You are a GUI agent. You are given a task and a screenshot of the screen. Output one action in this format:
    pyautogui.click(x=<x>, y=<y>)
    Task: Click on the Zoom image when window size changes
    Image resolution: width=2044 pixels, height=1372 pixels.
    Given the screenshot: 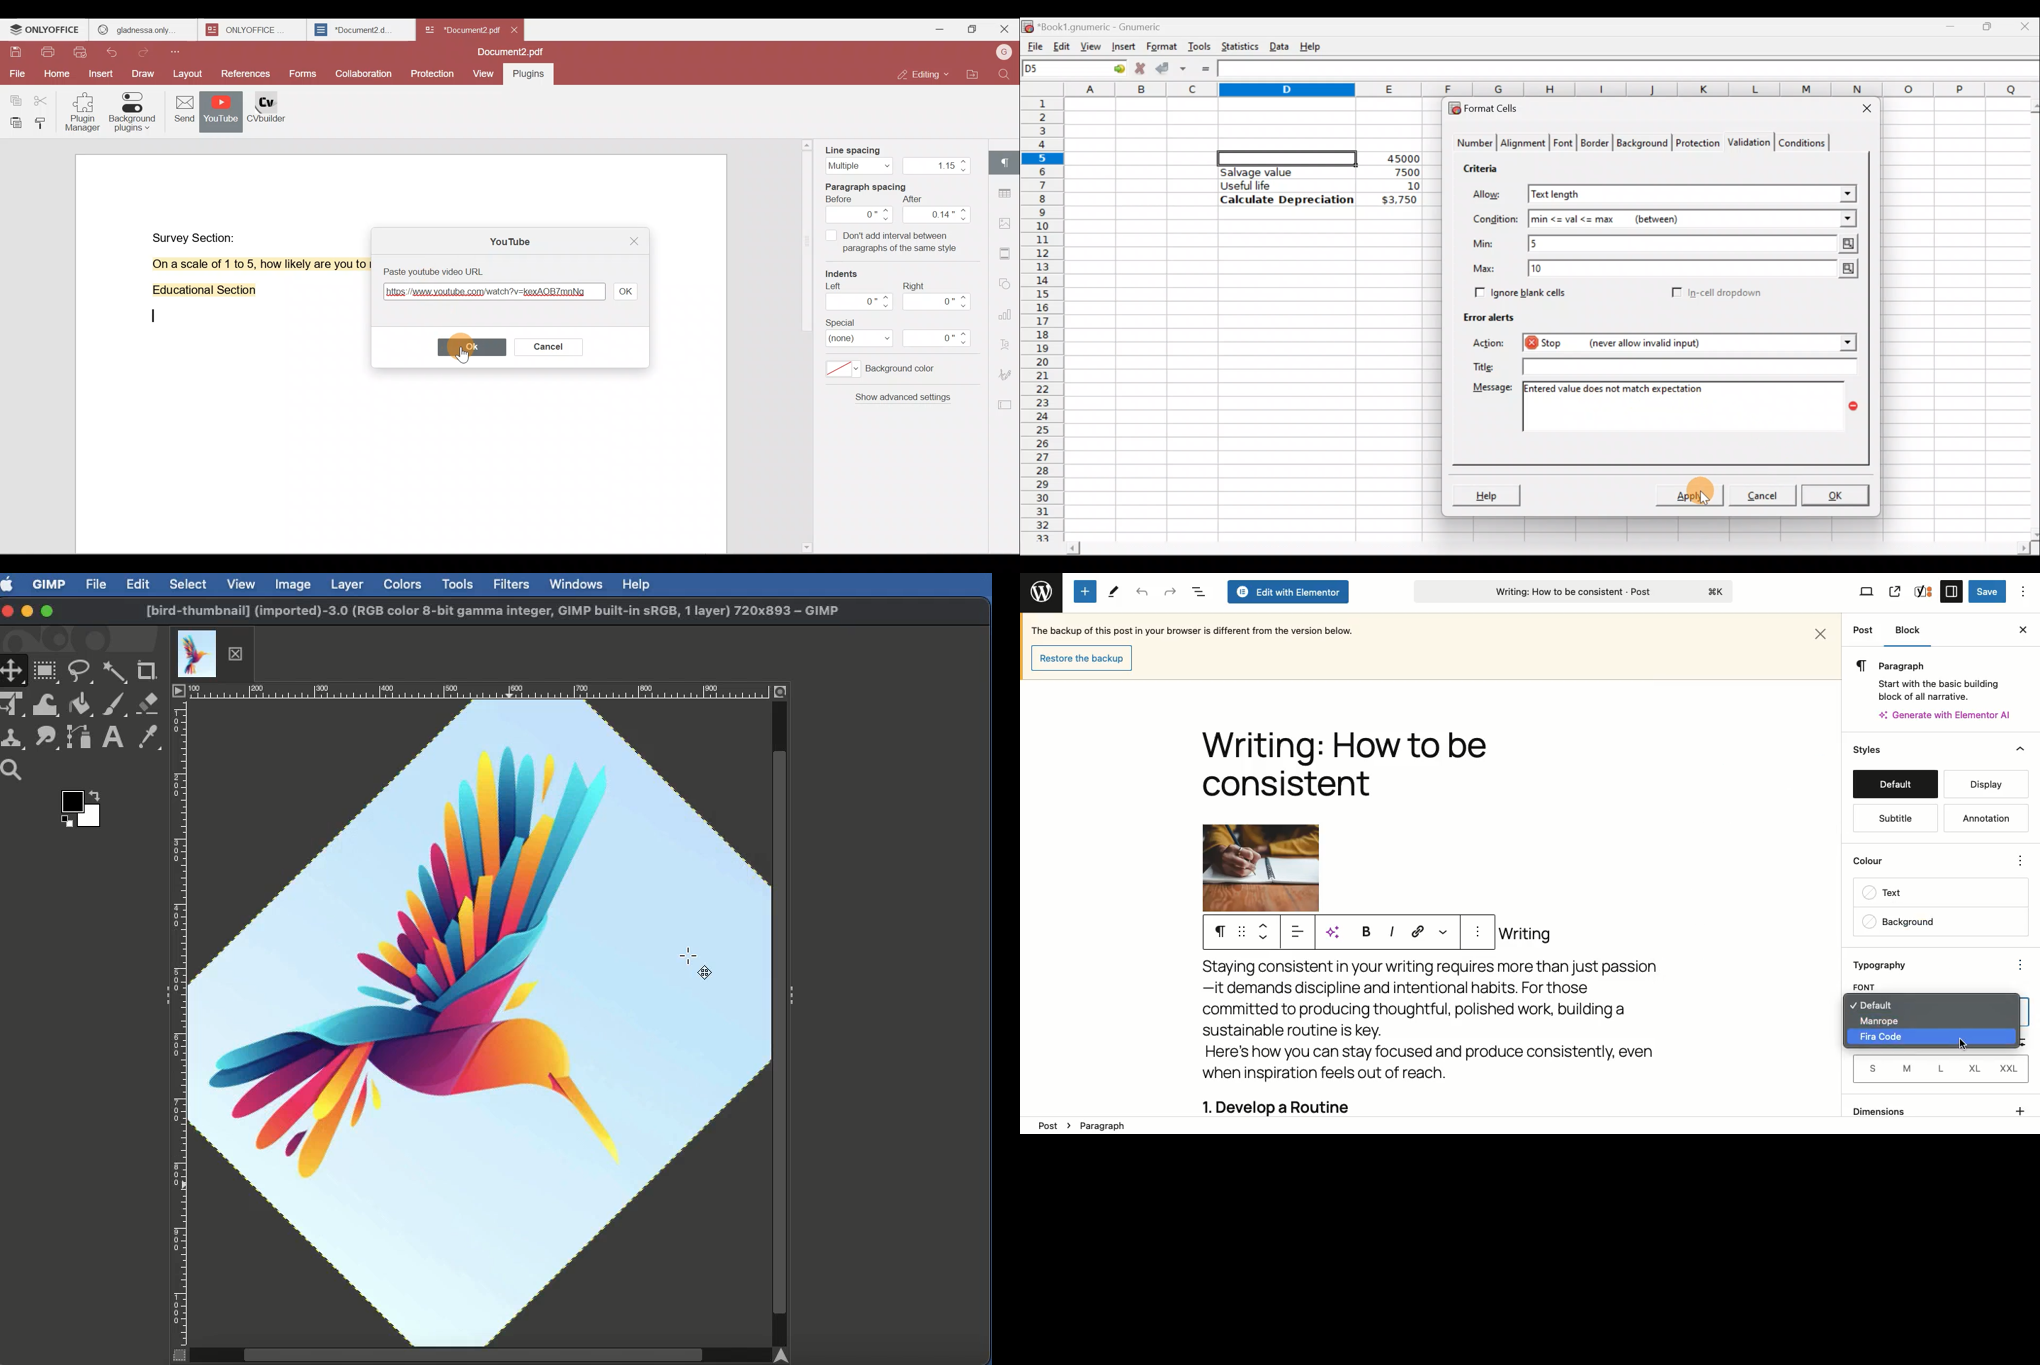 What is the action you would take?
    pyautogui.click(x=782, y=690)
    